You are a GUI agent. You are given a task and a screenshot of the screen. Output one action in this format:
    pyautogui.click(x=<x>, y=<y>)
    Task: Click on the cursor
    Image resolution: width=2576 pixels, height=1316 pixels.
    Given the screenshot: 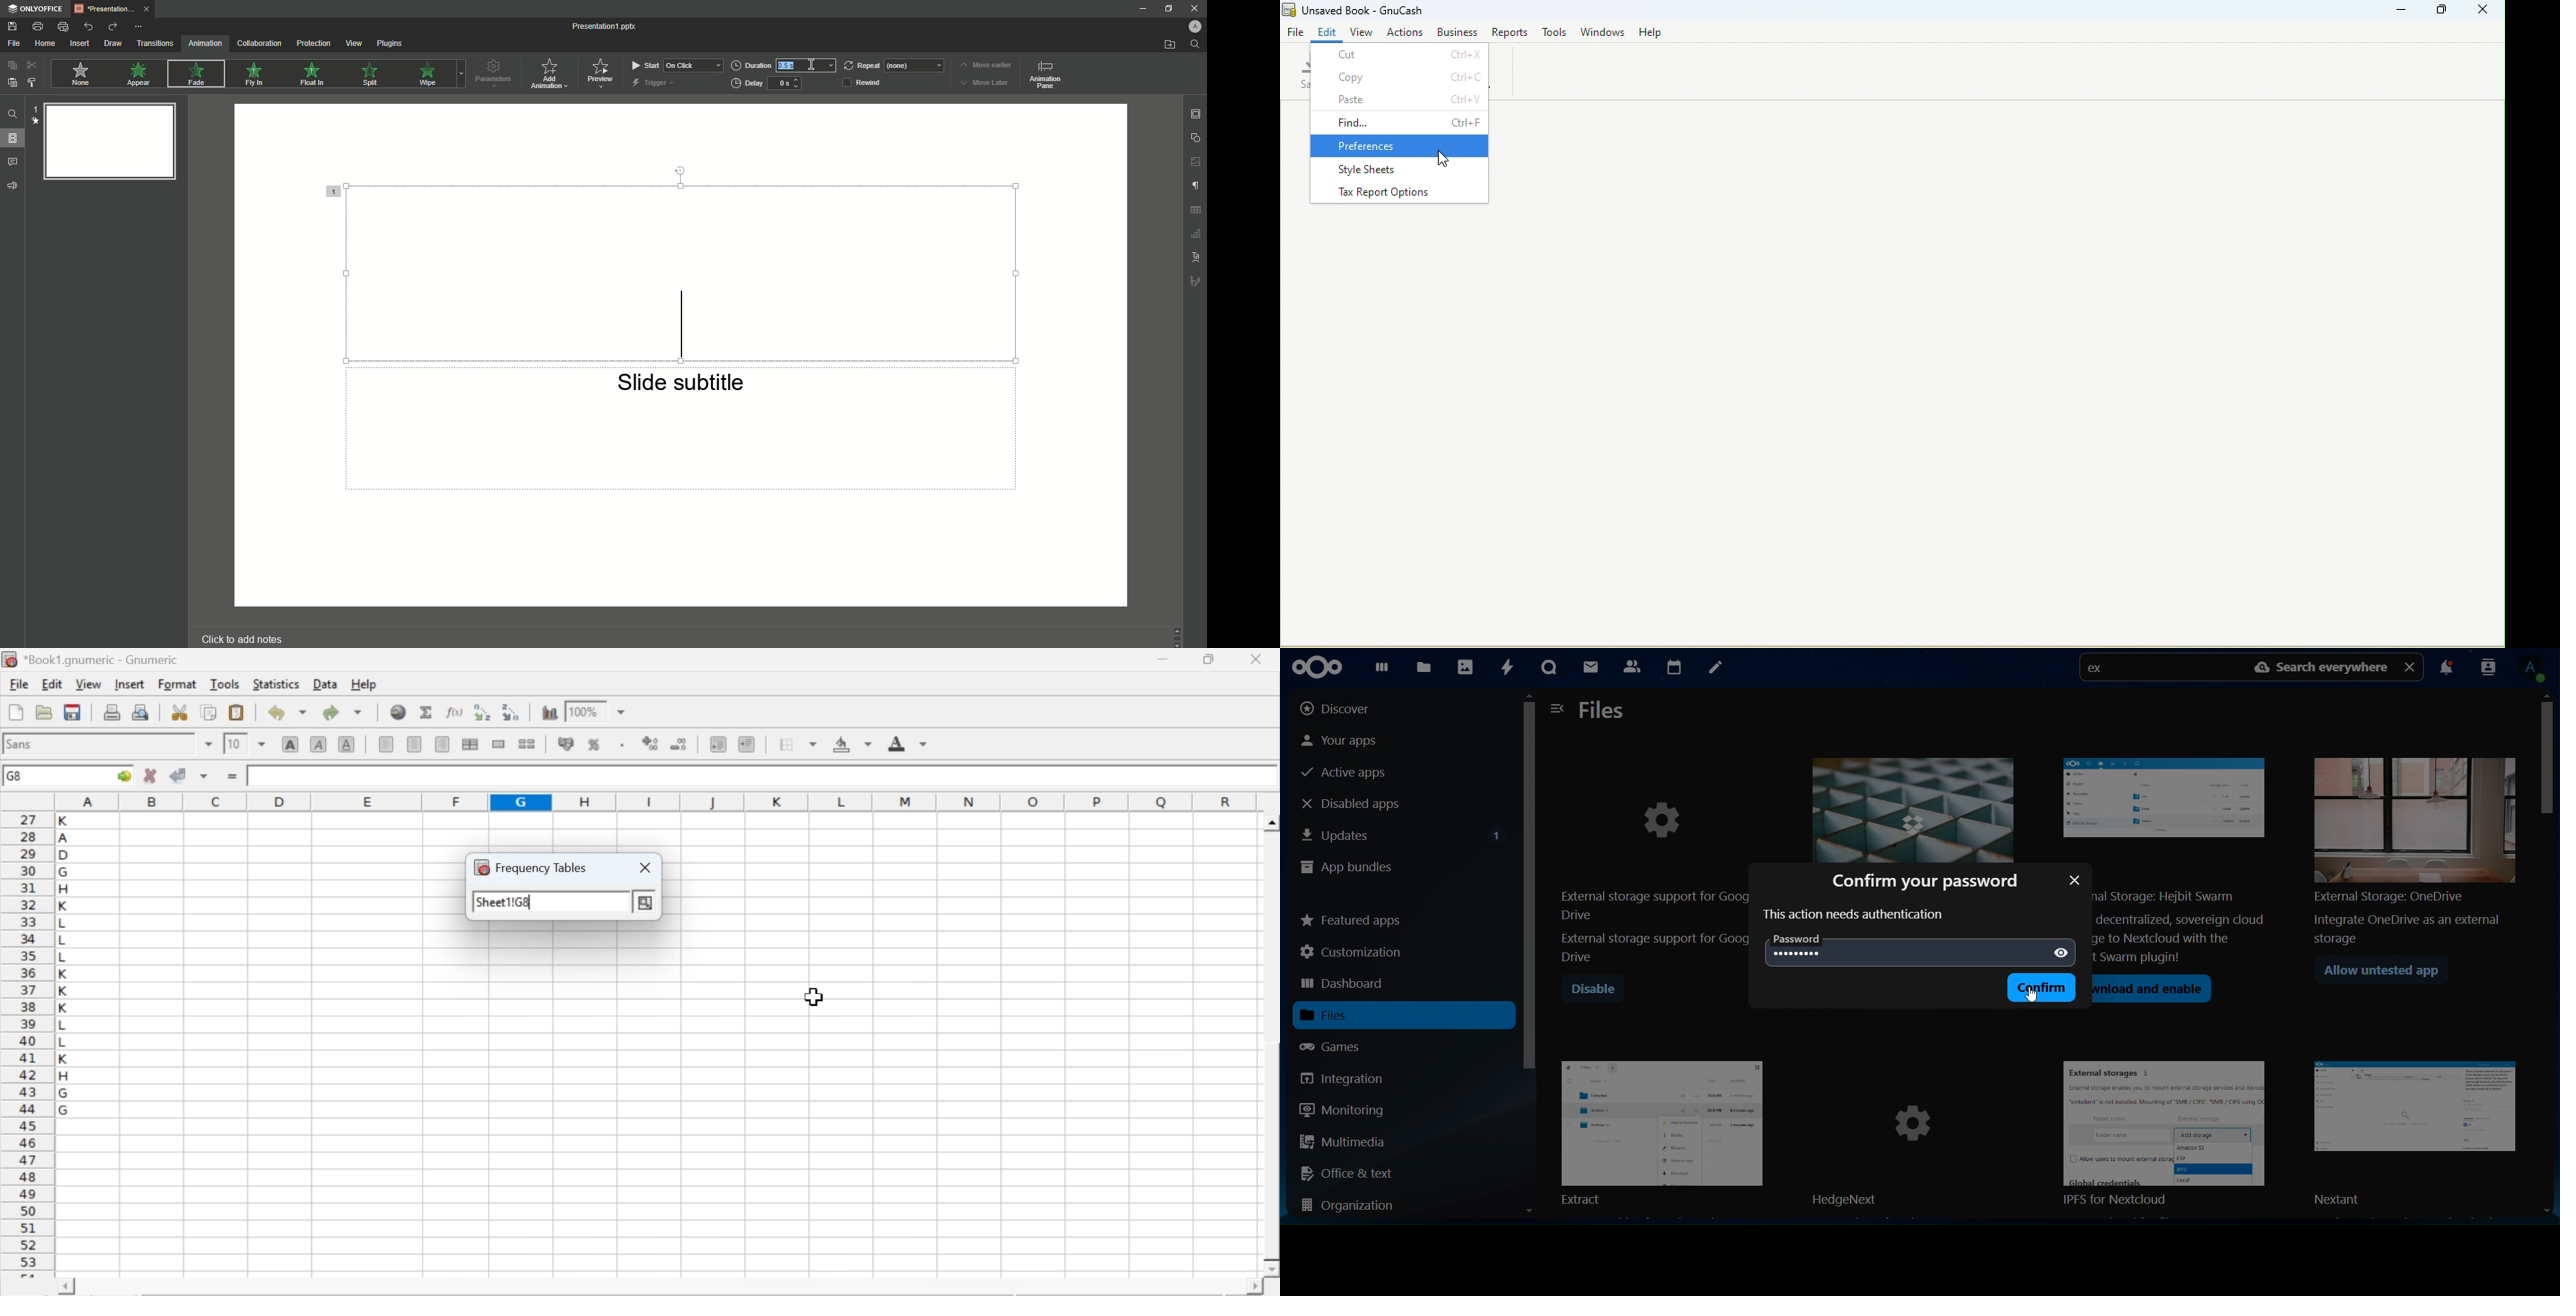 What is the action you would take?
    pyautogui.click(x=1441, y=159)
    